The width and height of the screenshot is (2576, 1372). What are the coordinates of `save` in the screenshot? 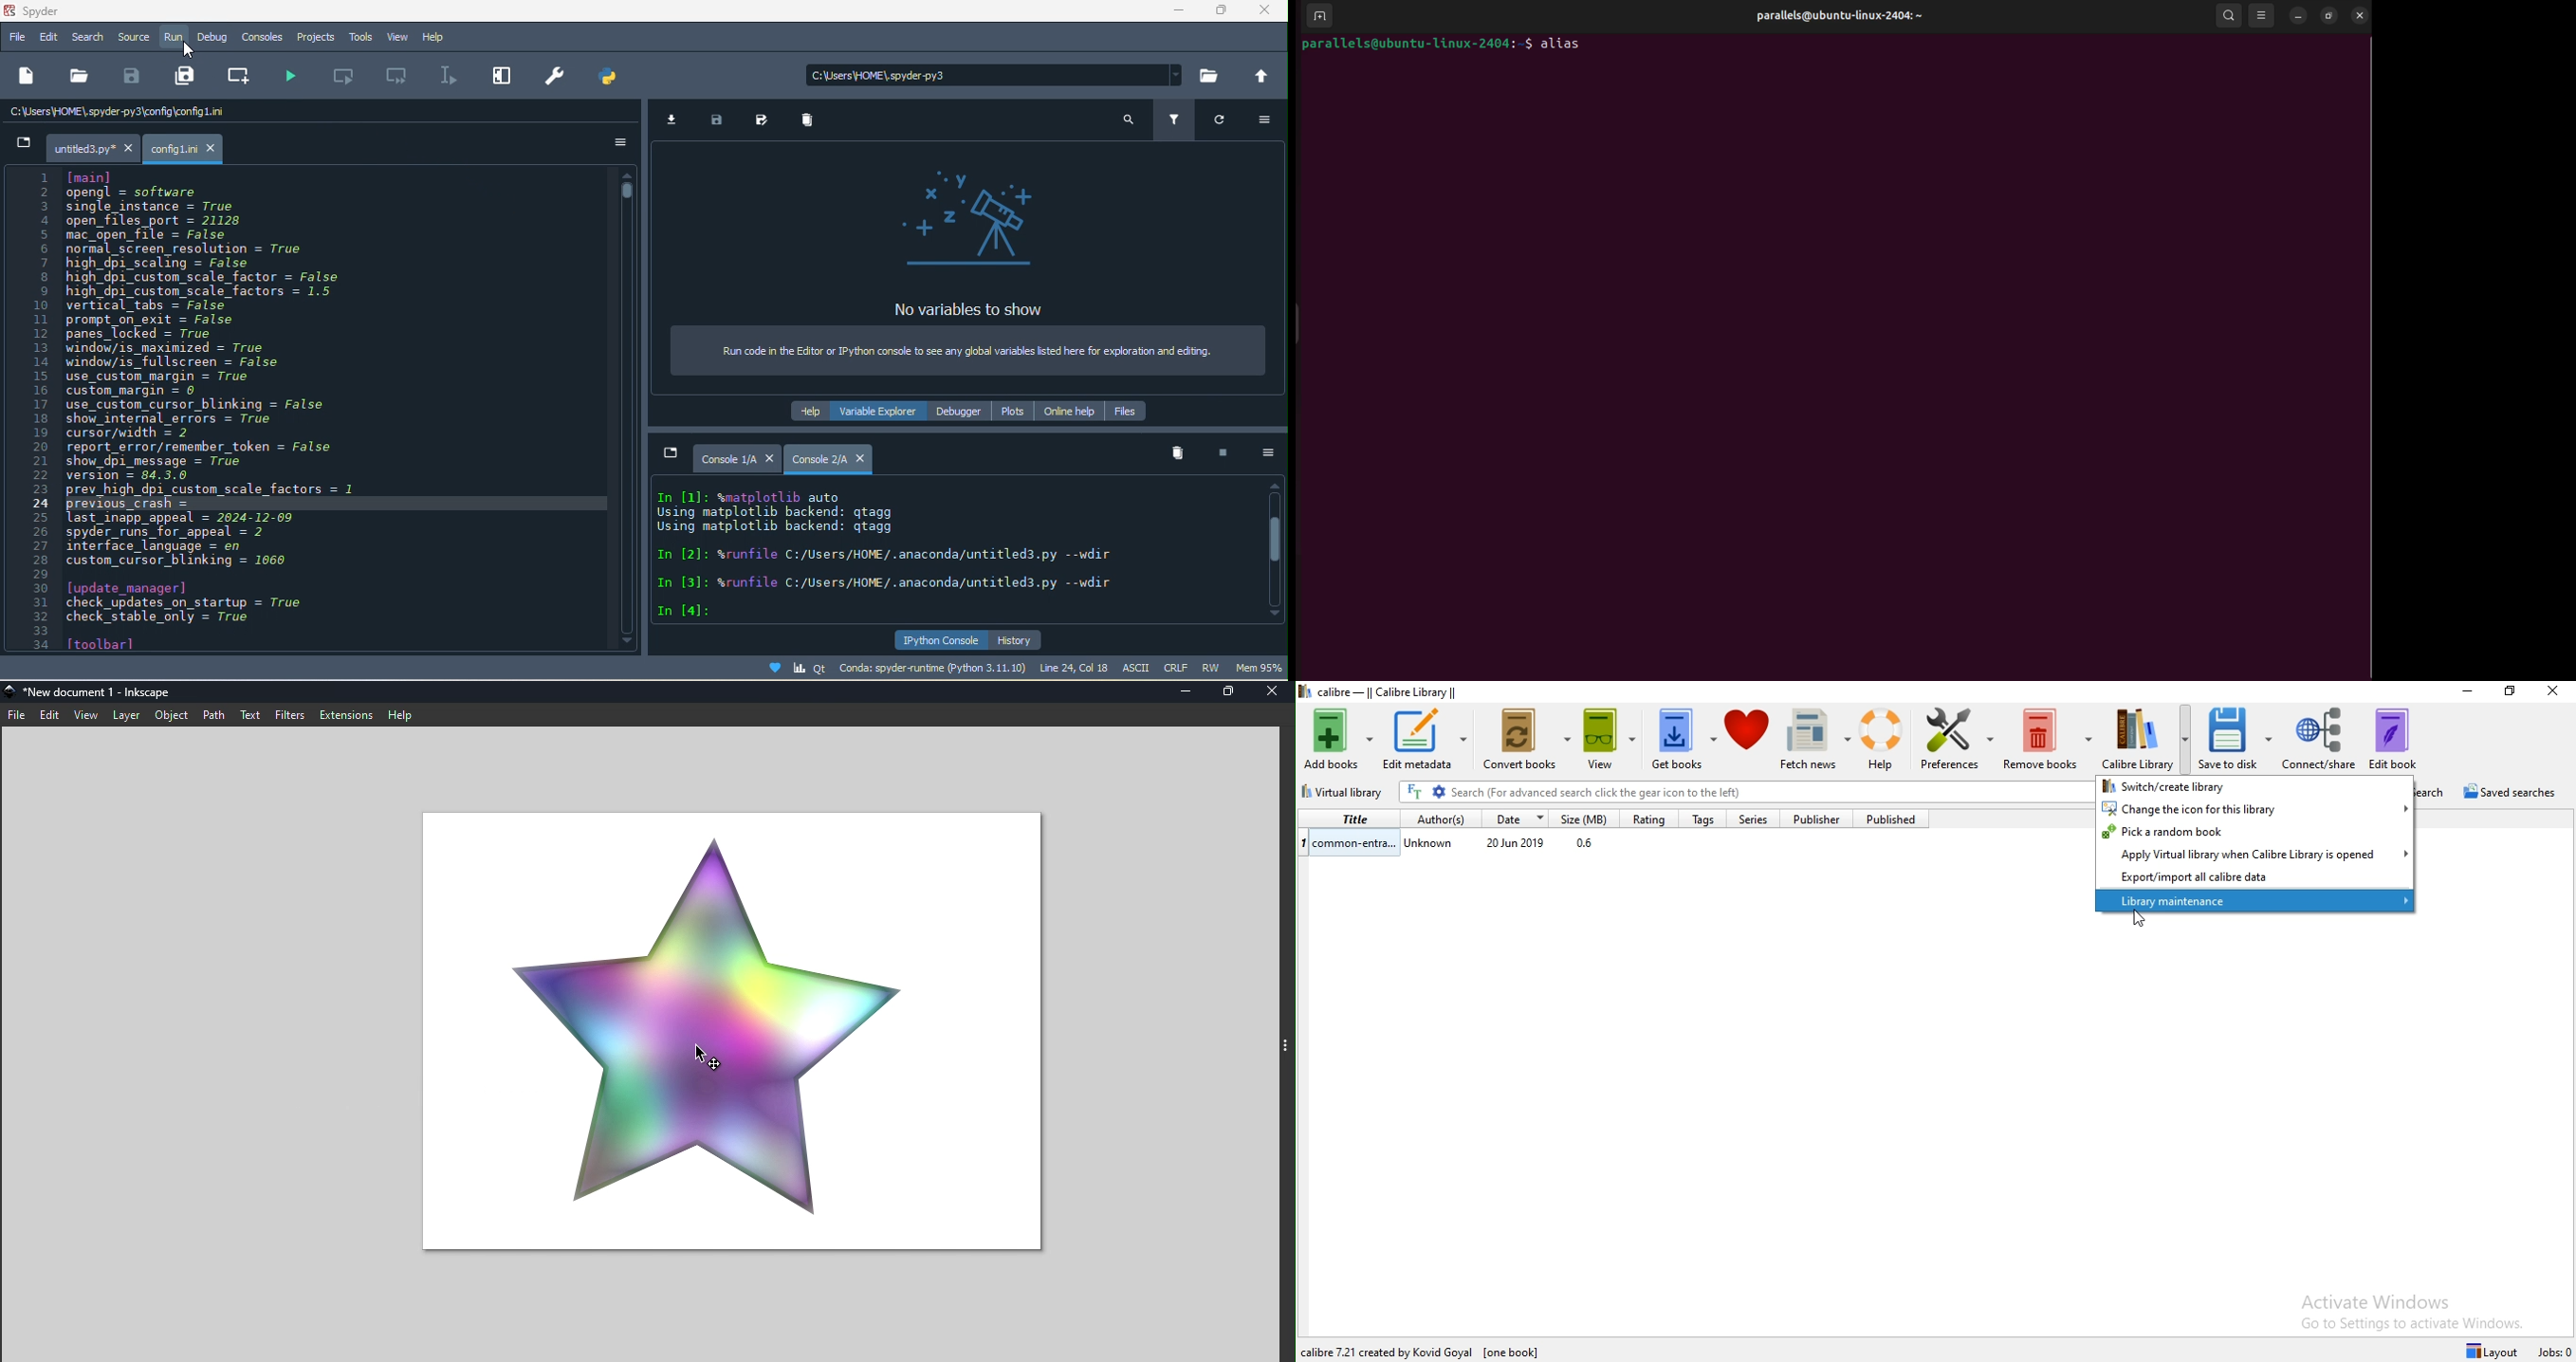 It's located at (132, 76).